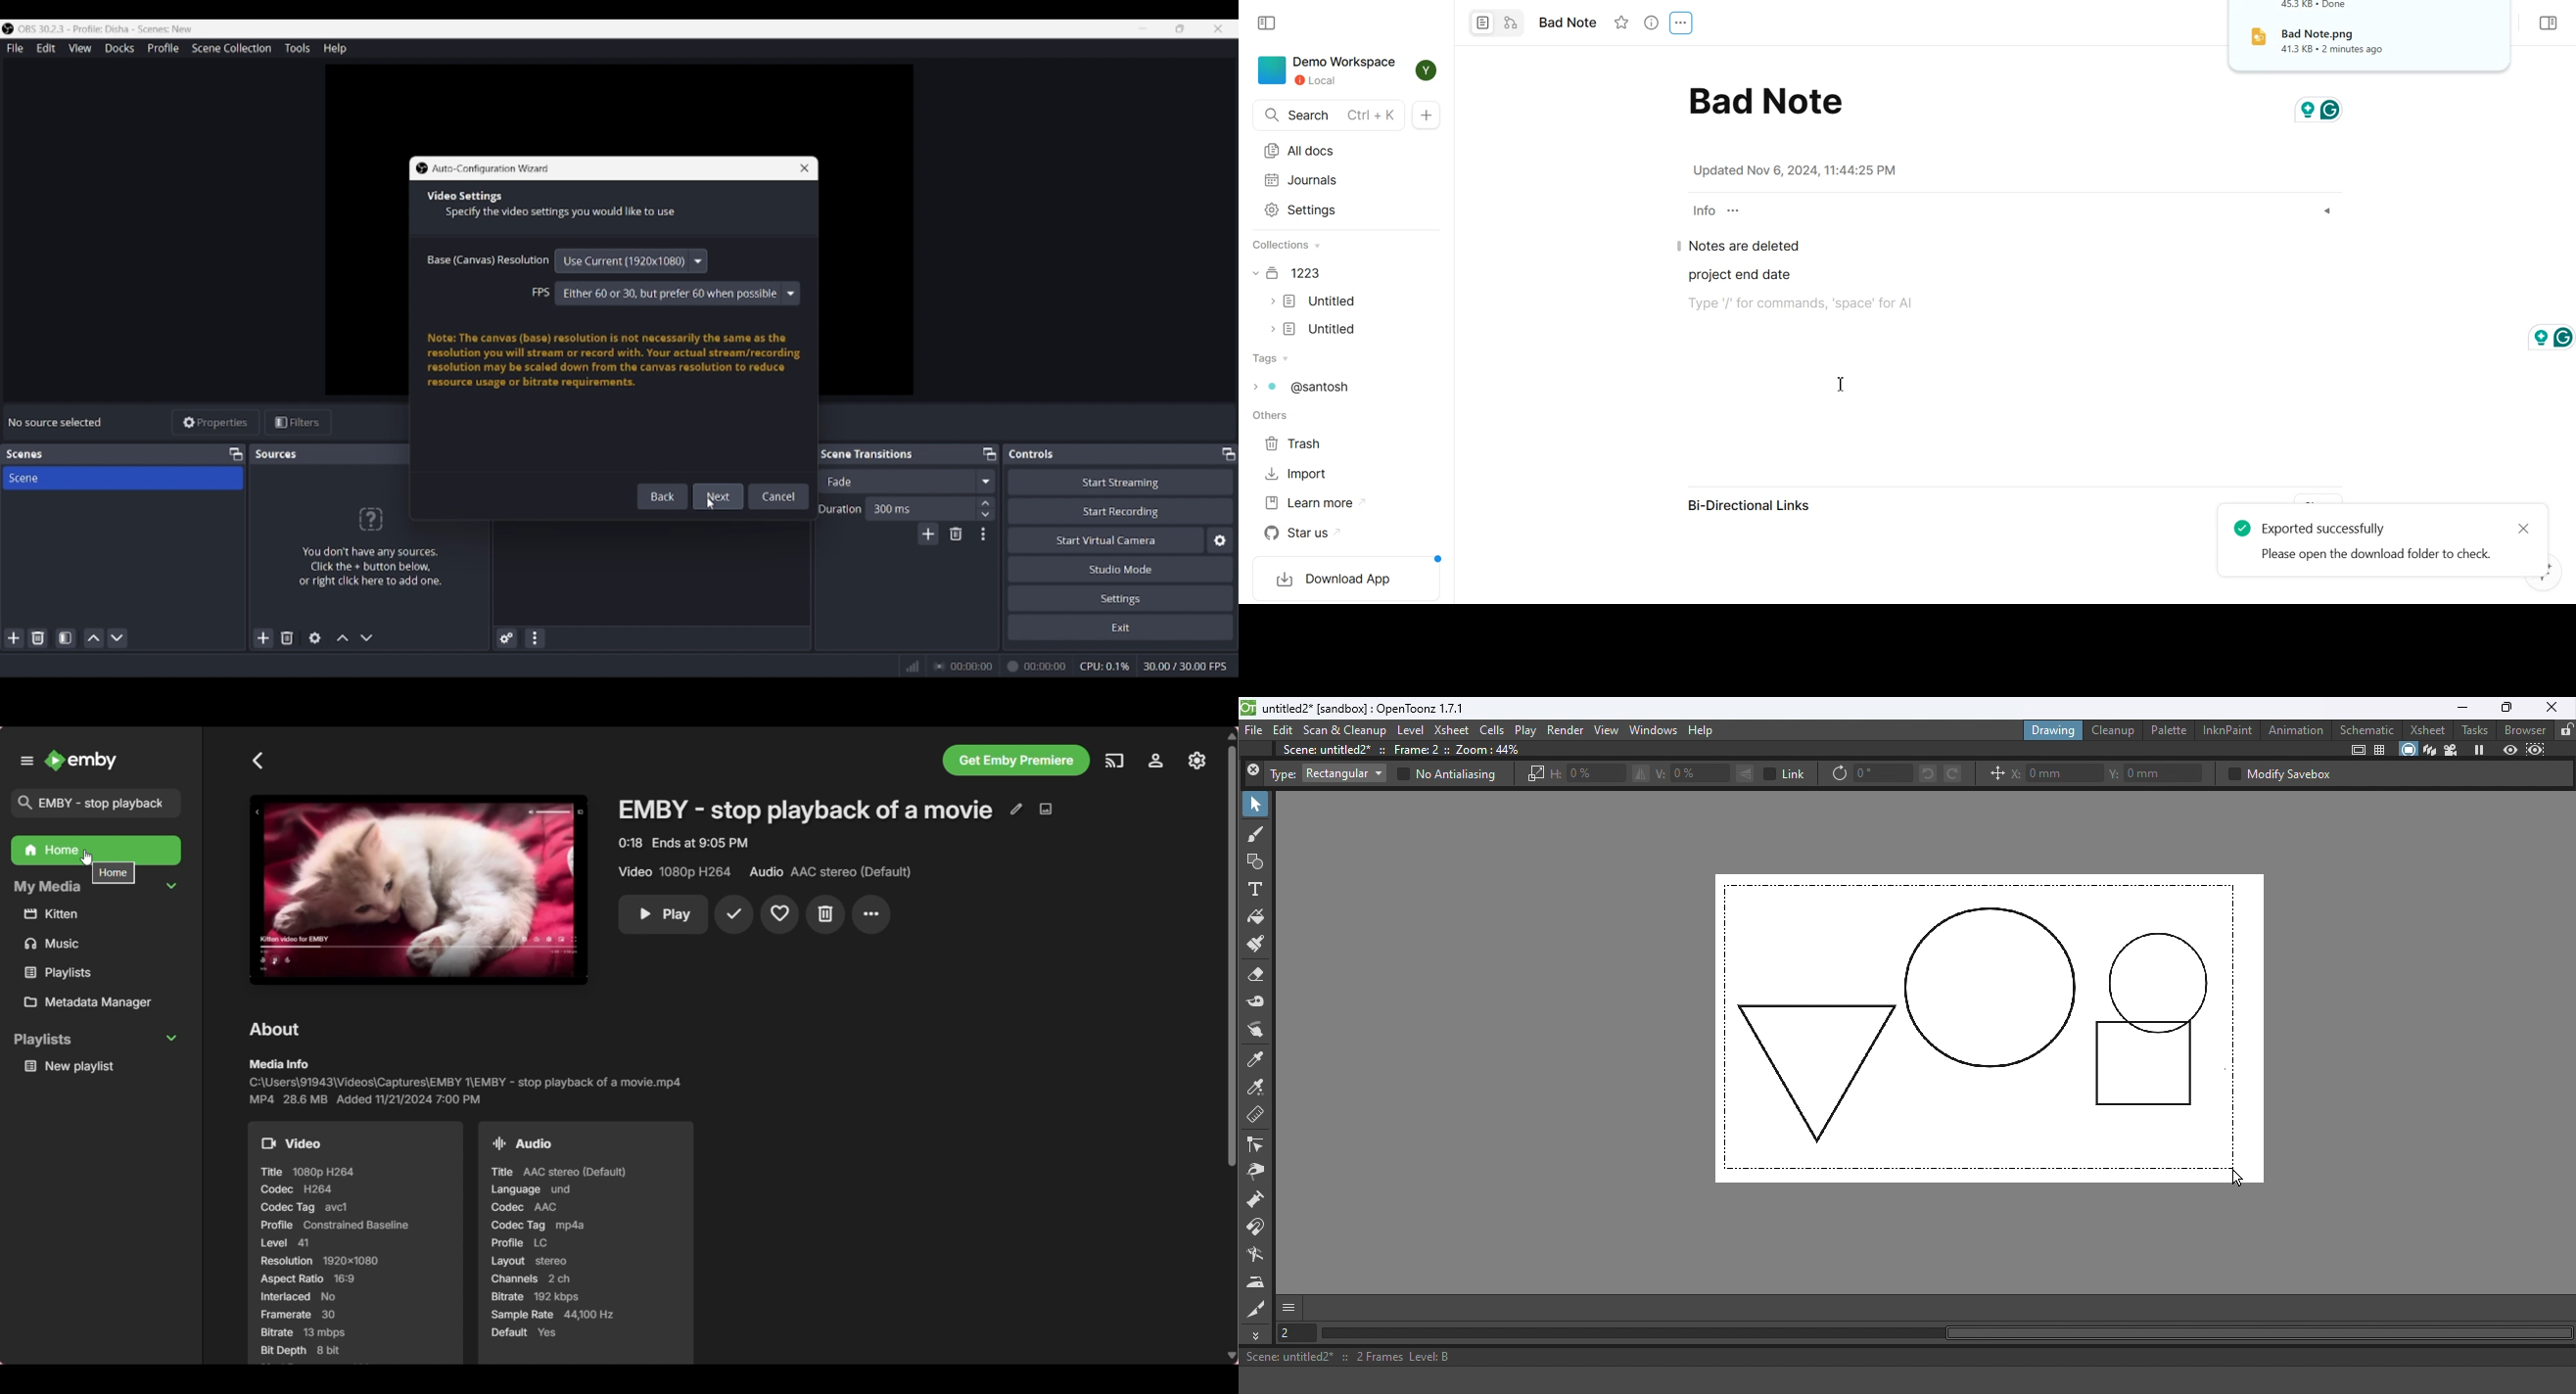 Image resolution: width=2576 pixels, height=1400 pixels. What do you see at coordinates (2546, 24) in the screenshot?
I see `Collapse sidebar` at bounding box center [2546, 24].